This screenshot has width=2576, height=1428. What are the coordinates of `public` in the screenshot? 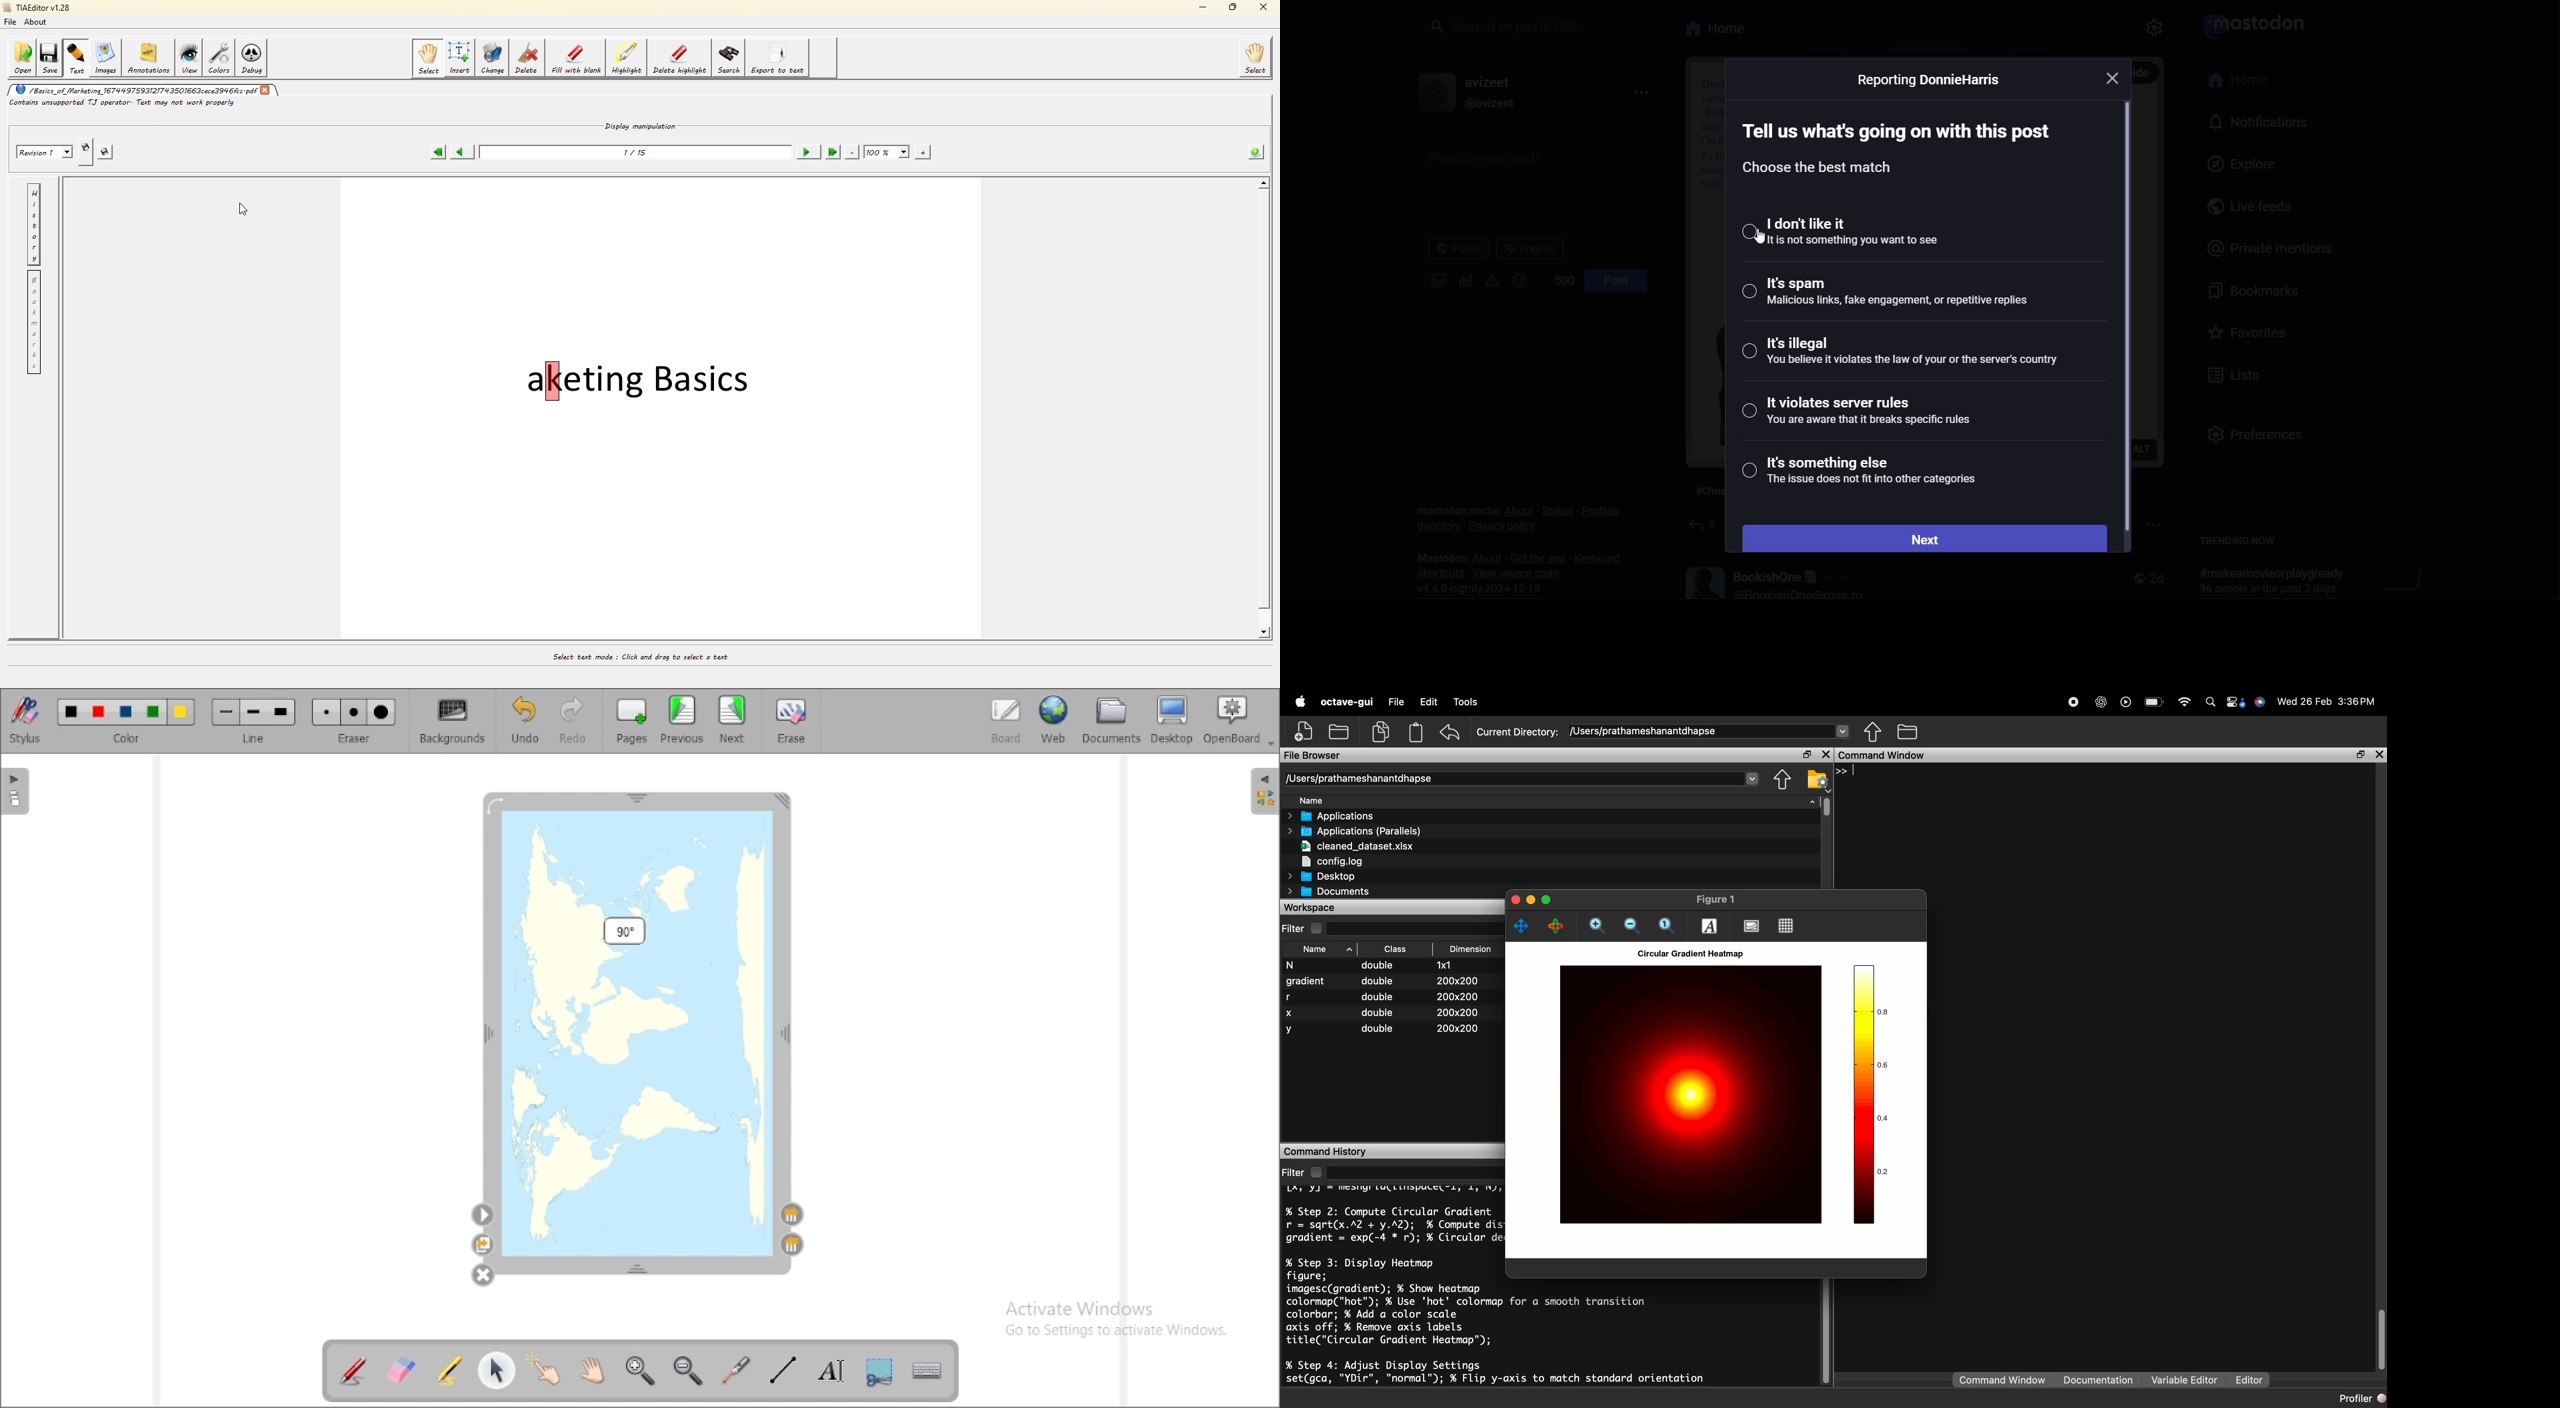 It's located at (1451, 249).